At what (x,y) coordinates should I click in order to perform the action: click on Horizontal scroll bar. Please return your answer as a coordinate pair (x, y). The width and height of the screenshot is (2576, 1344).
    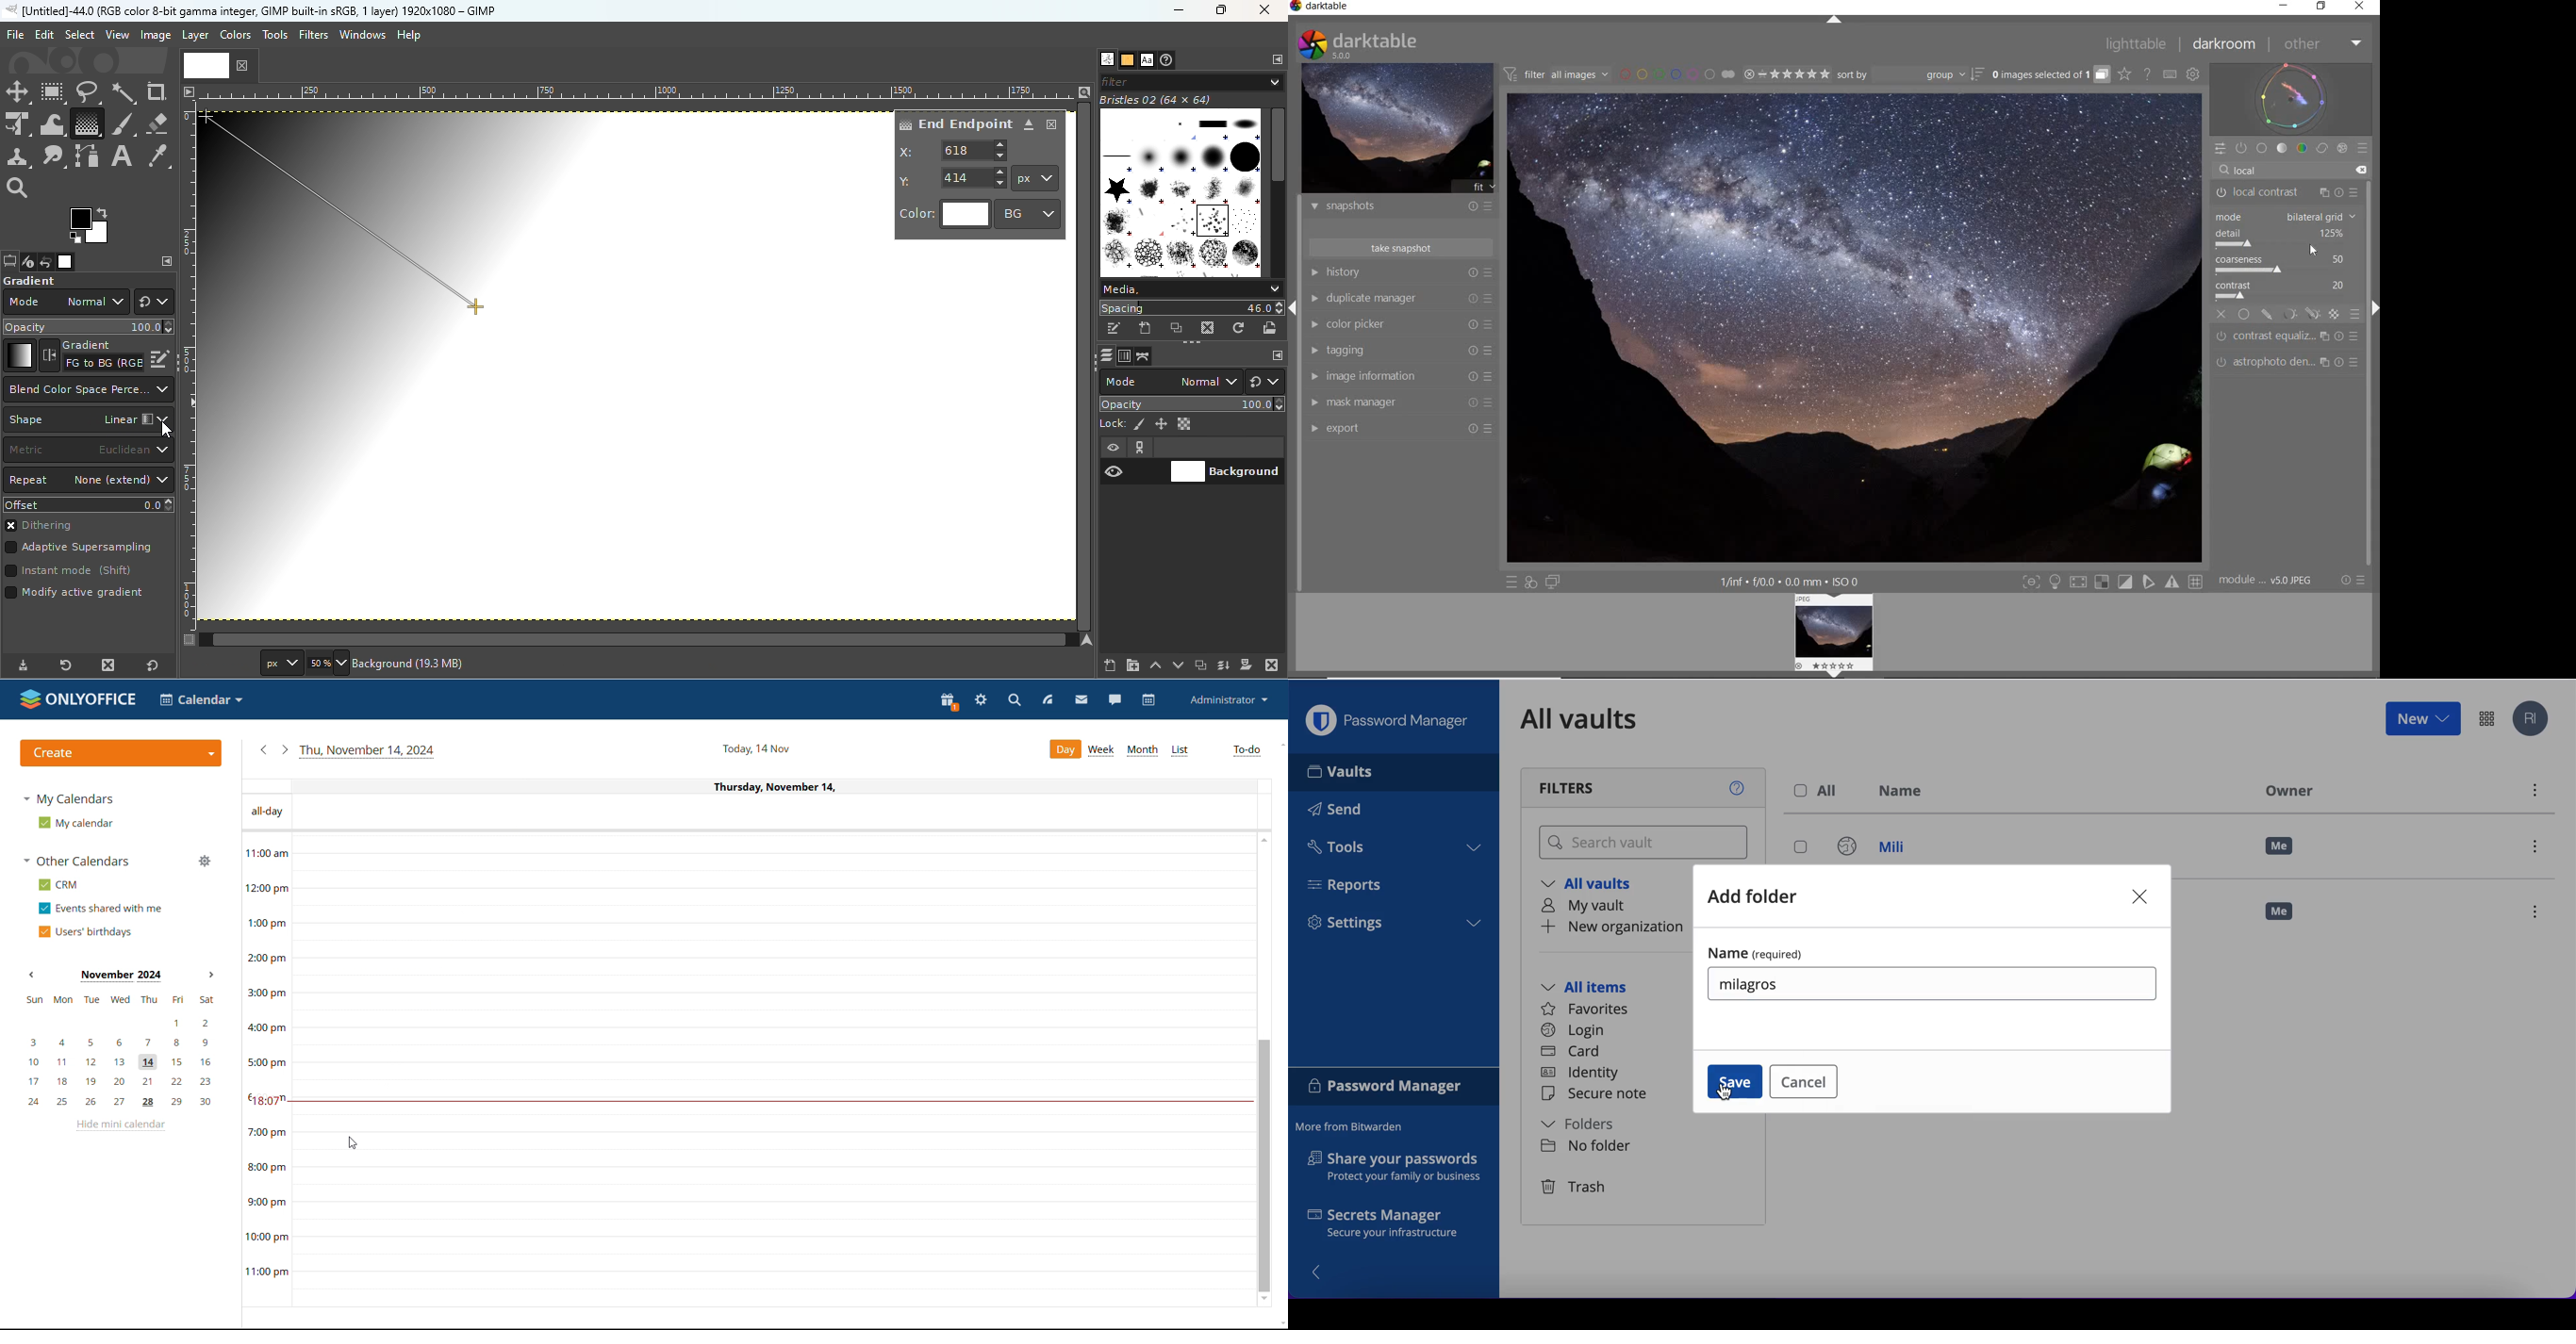
    Looking at the image, I should click on (1086, 367).